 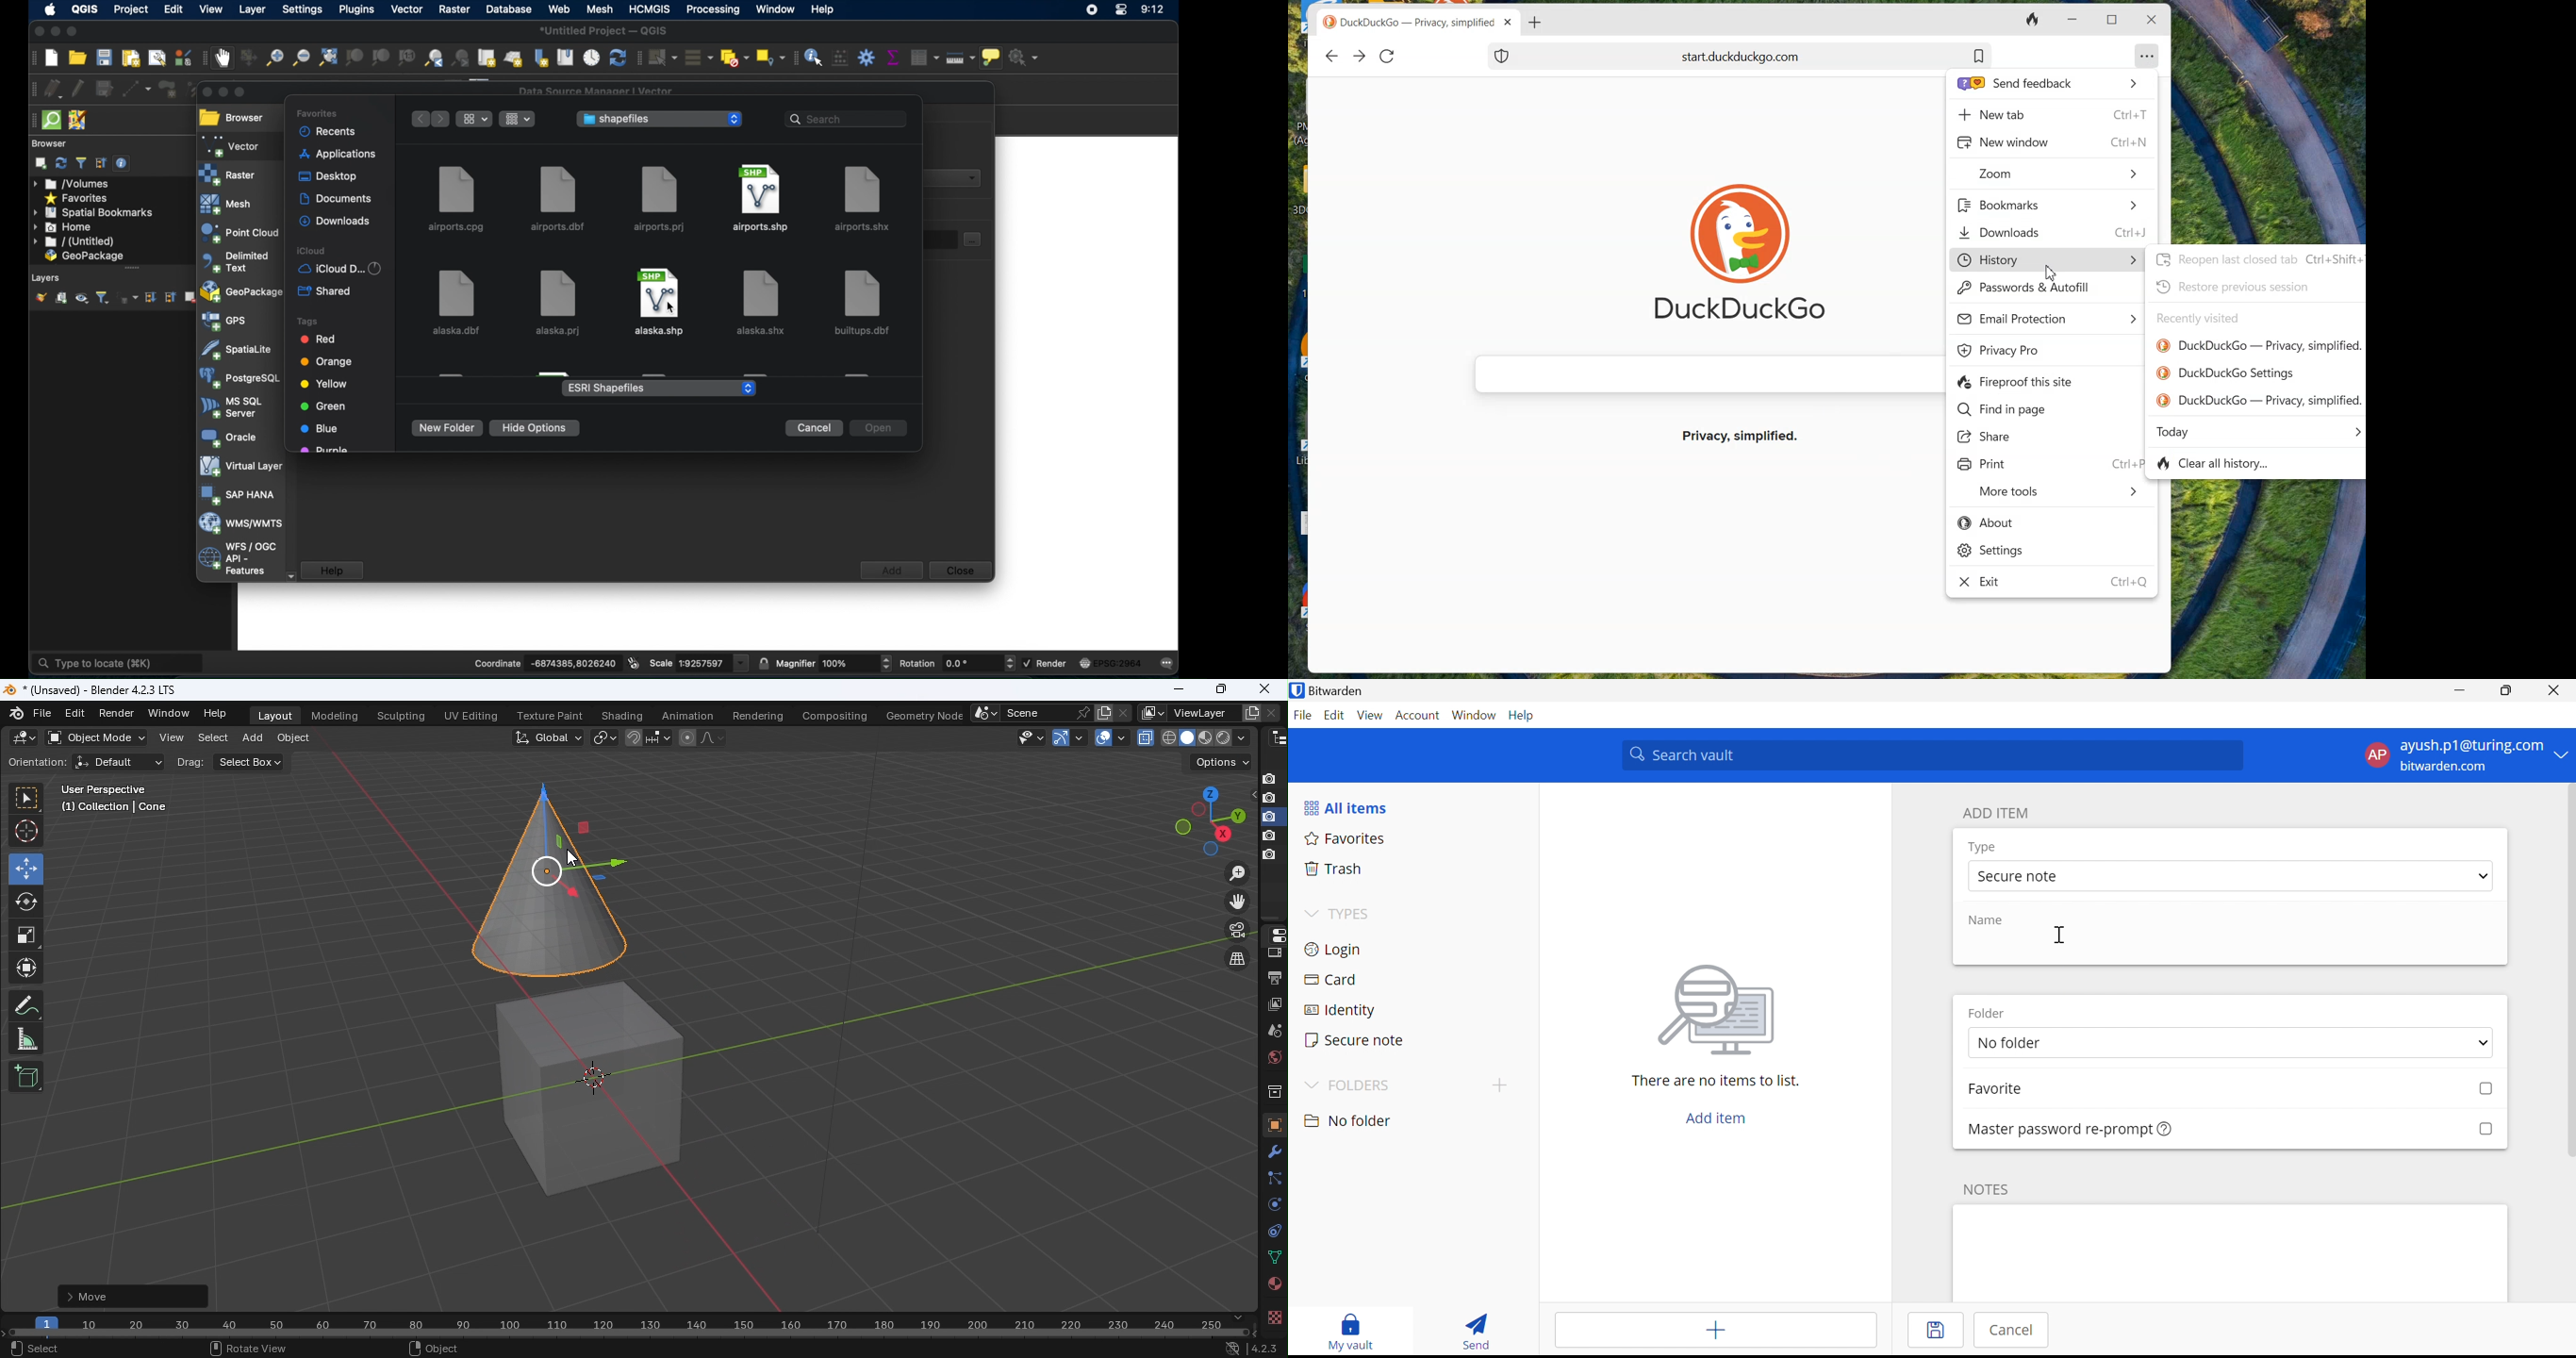 I want to click on file, so click(x=862, y=303).